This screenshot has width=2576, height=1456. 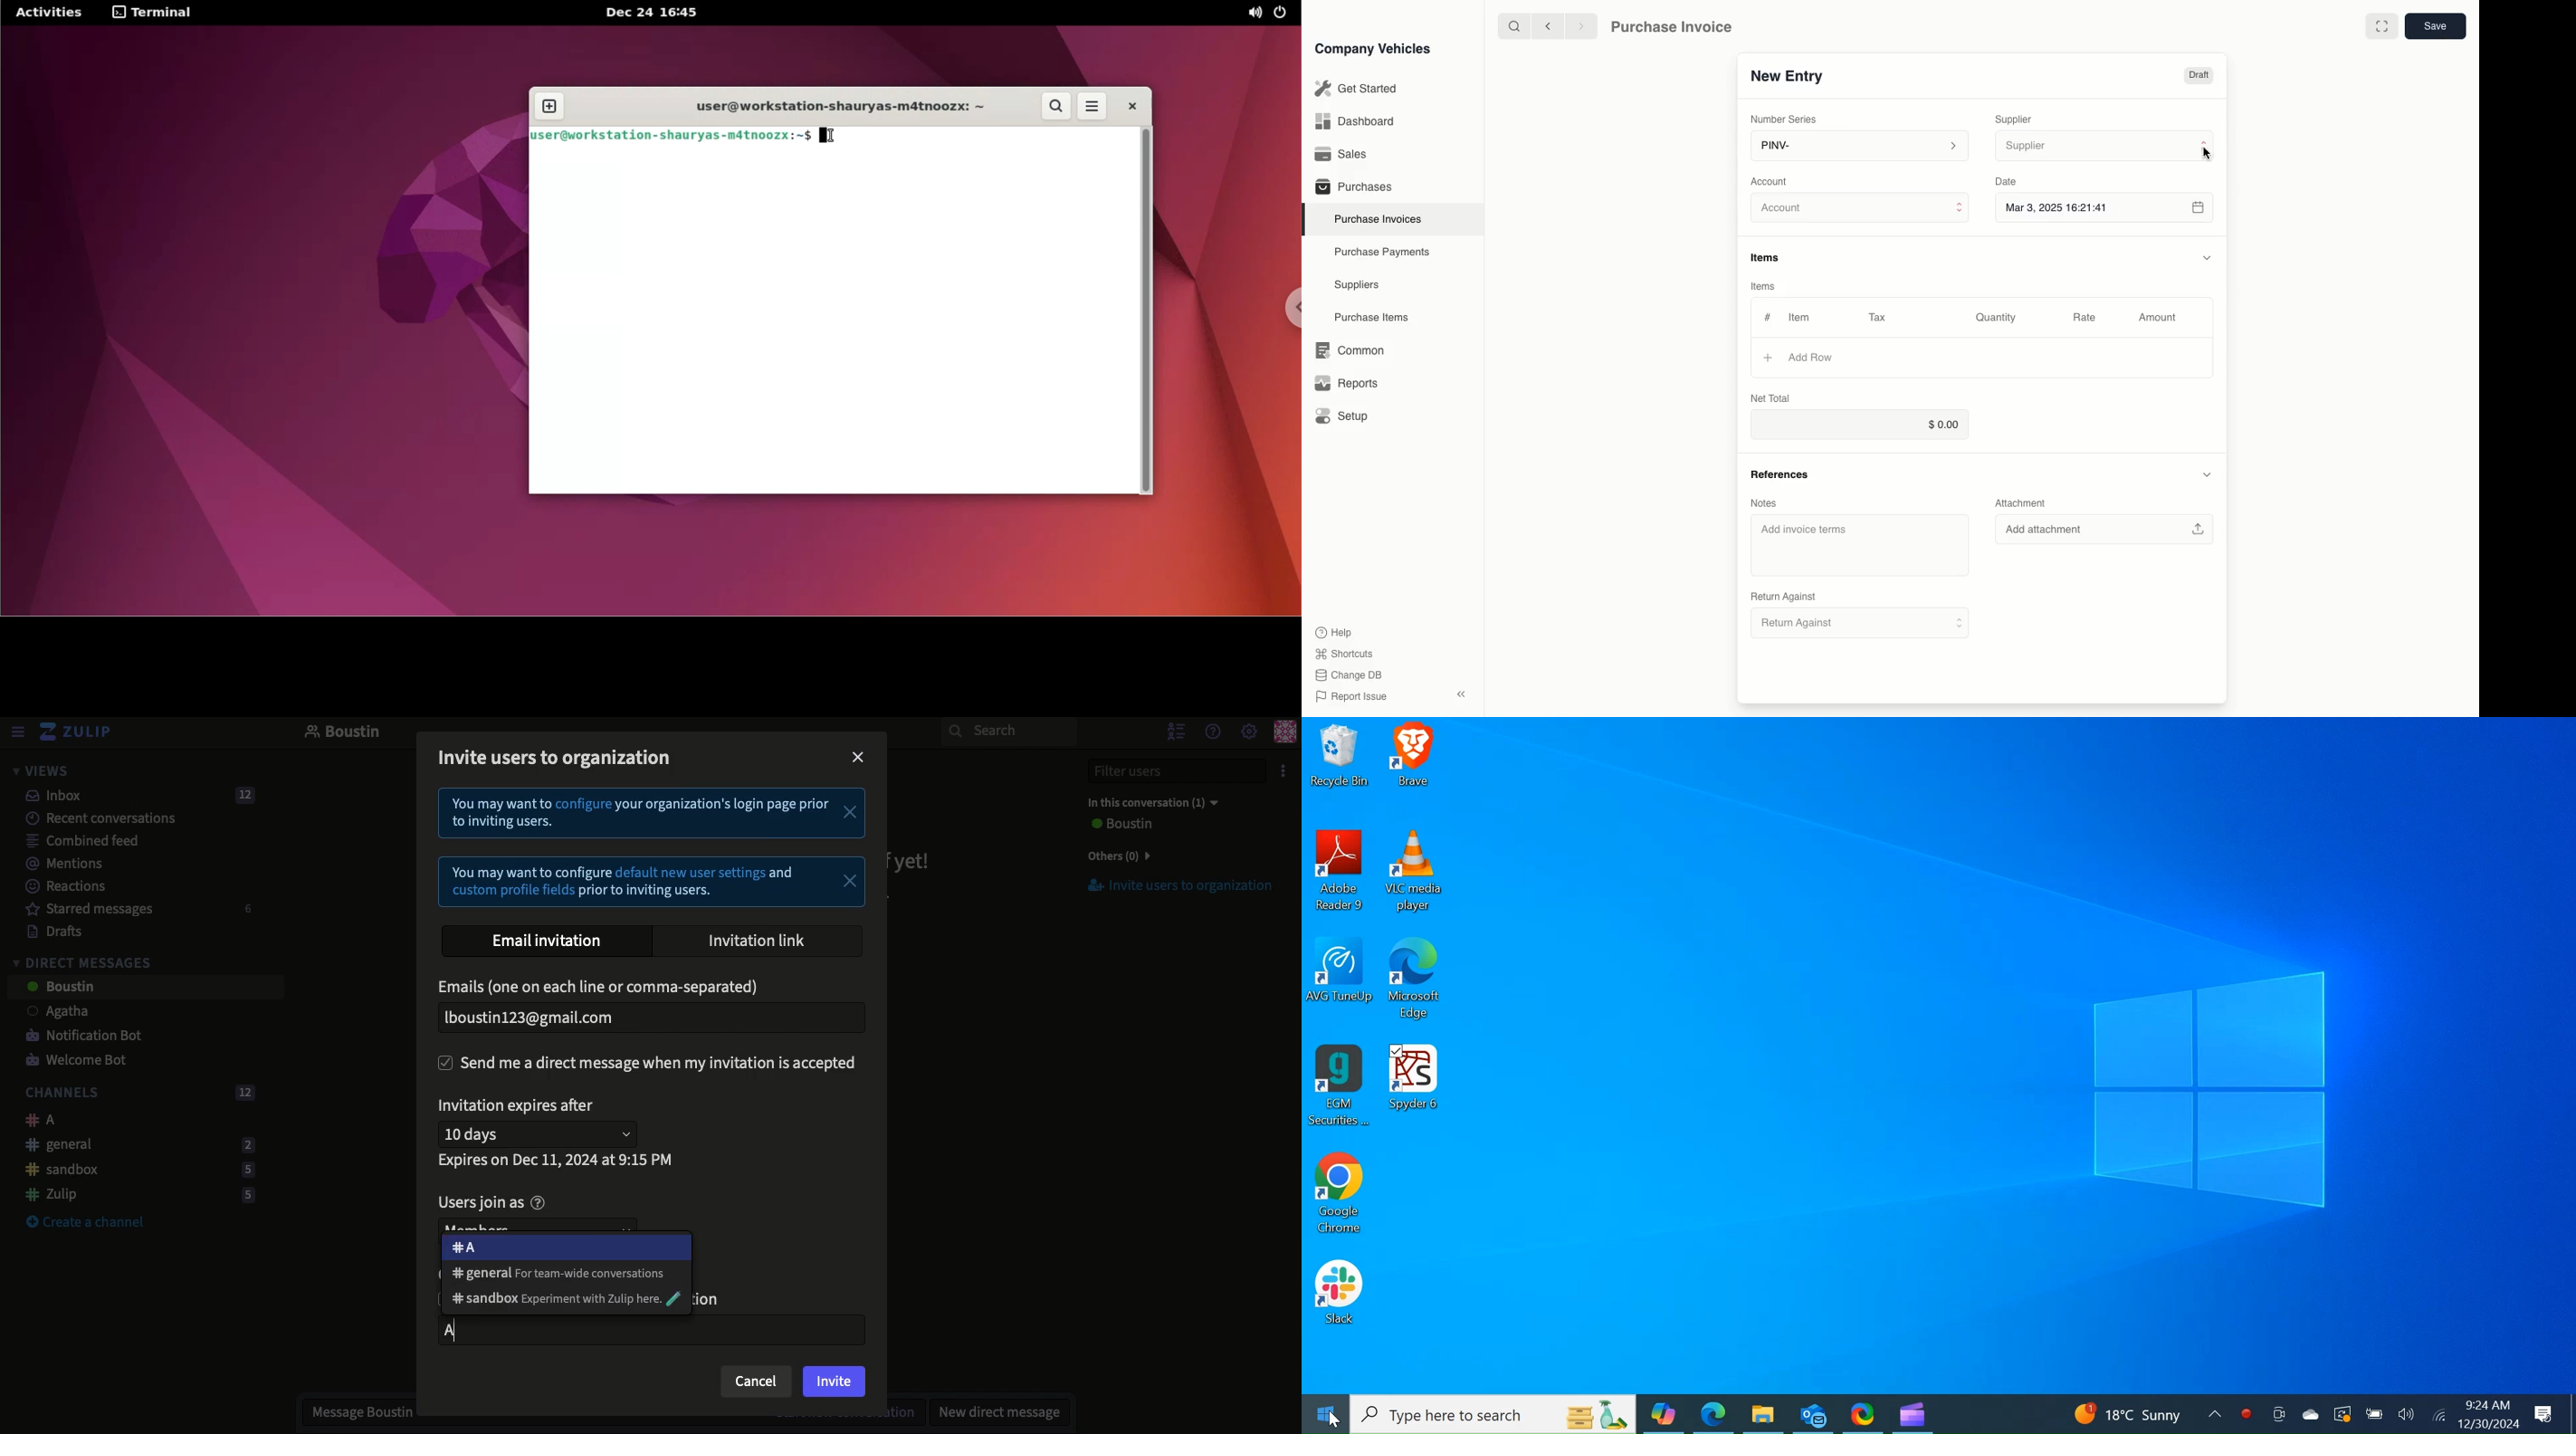 I want to click on Reactions, so click(x=62, y=888).